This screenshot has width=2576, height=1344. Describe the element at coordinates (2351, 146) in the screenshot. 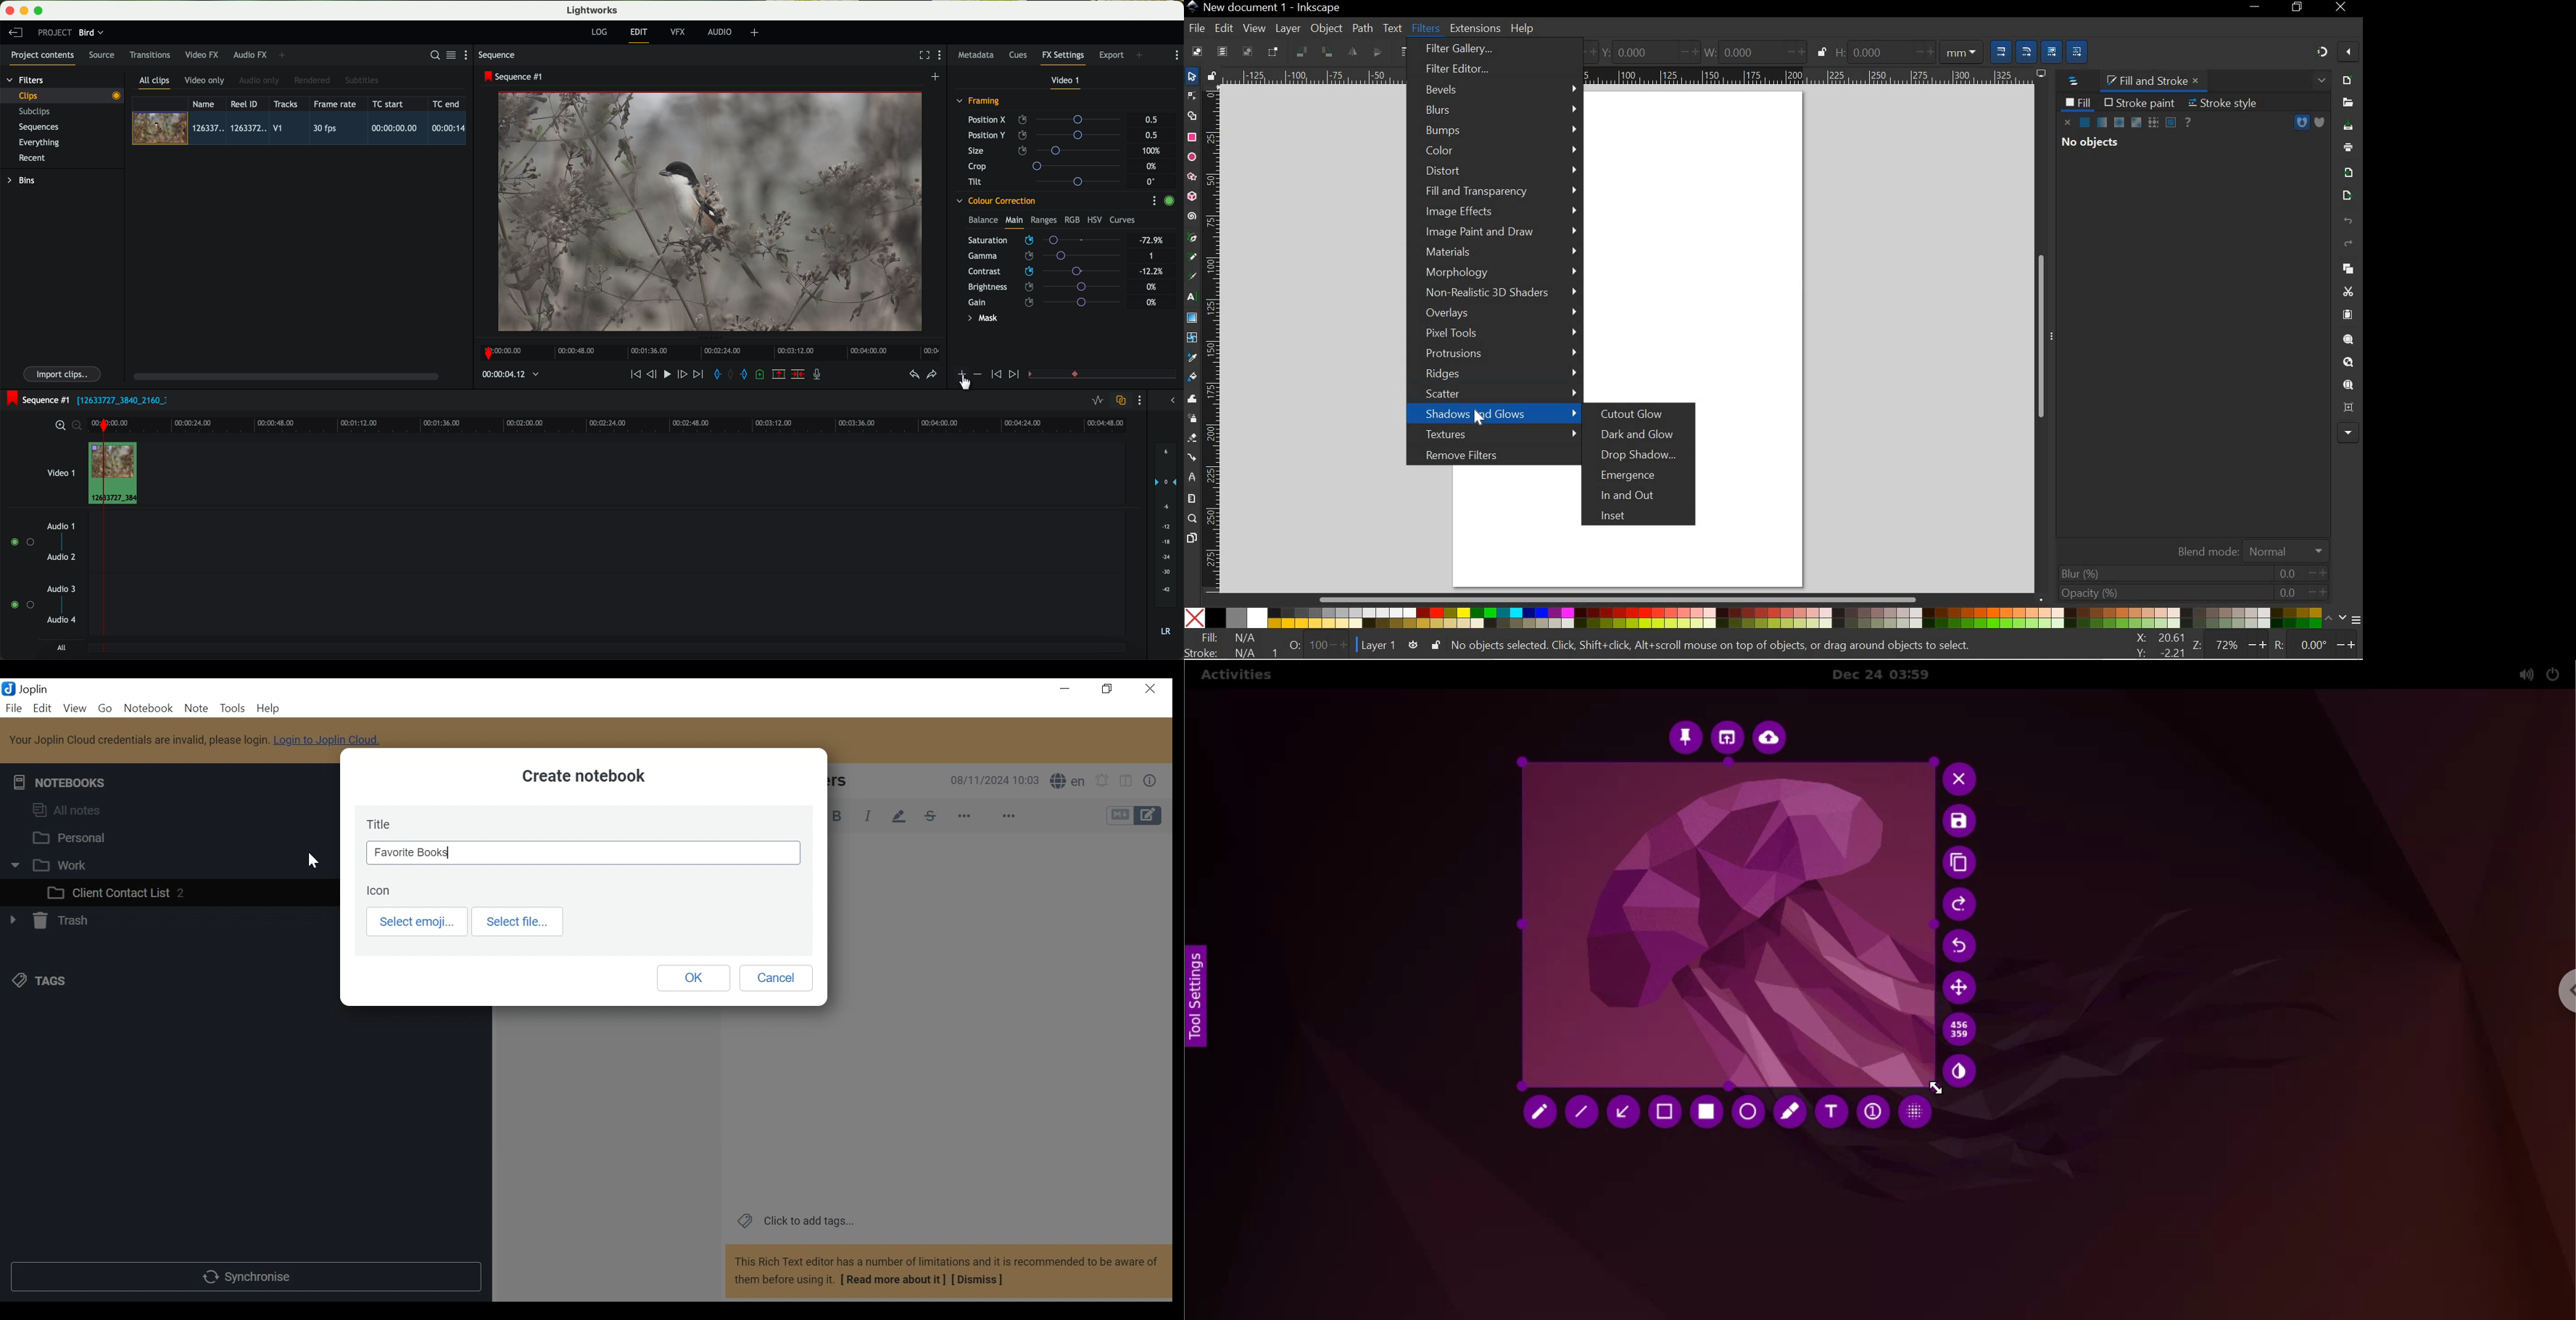

I see `PRINT` at that location.